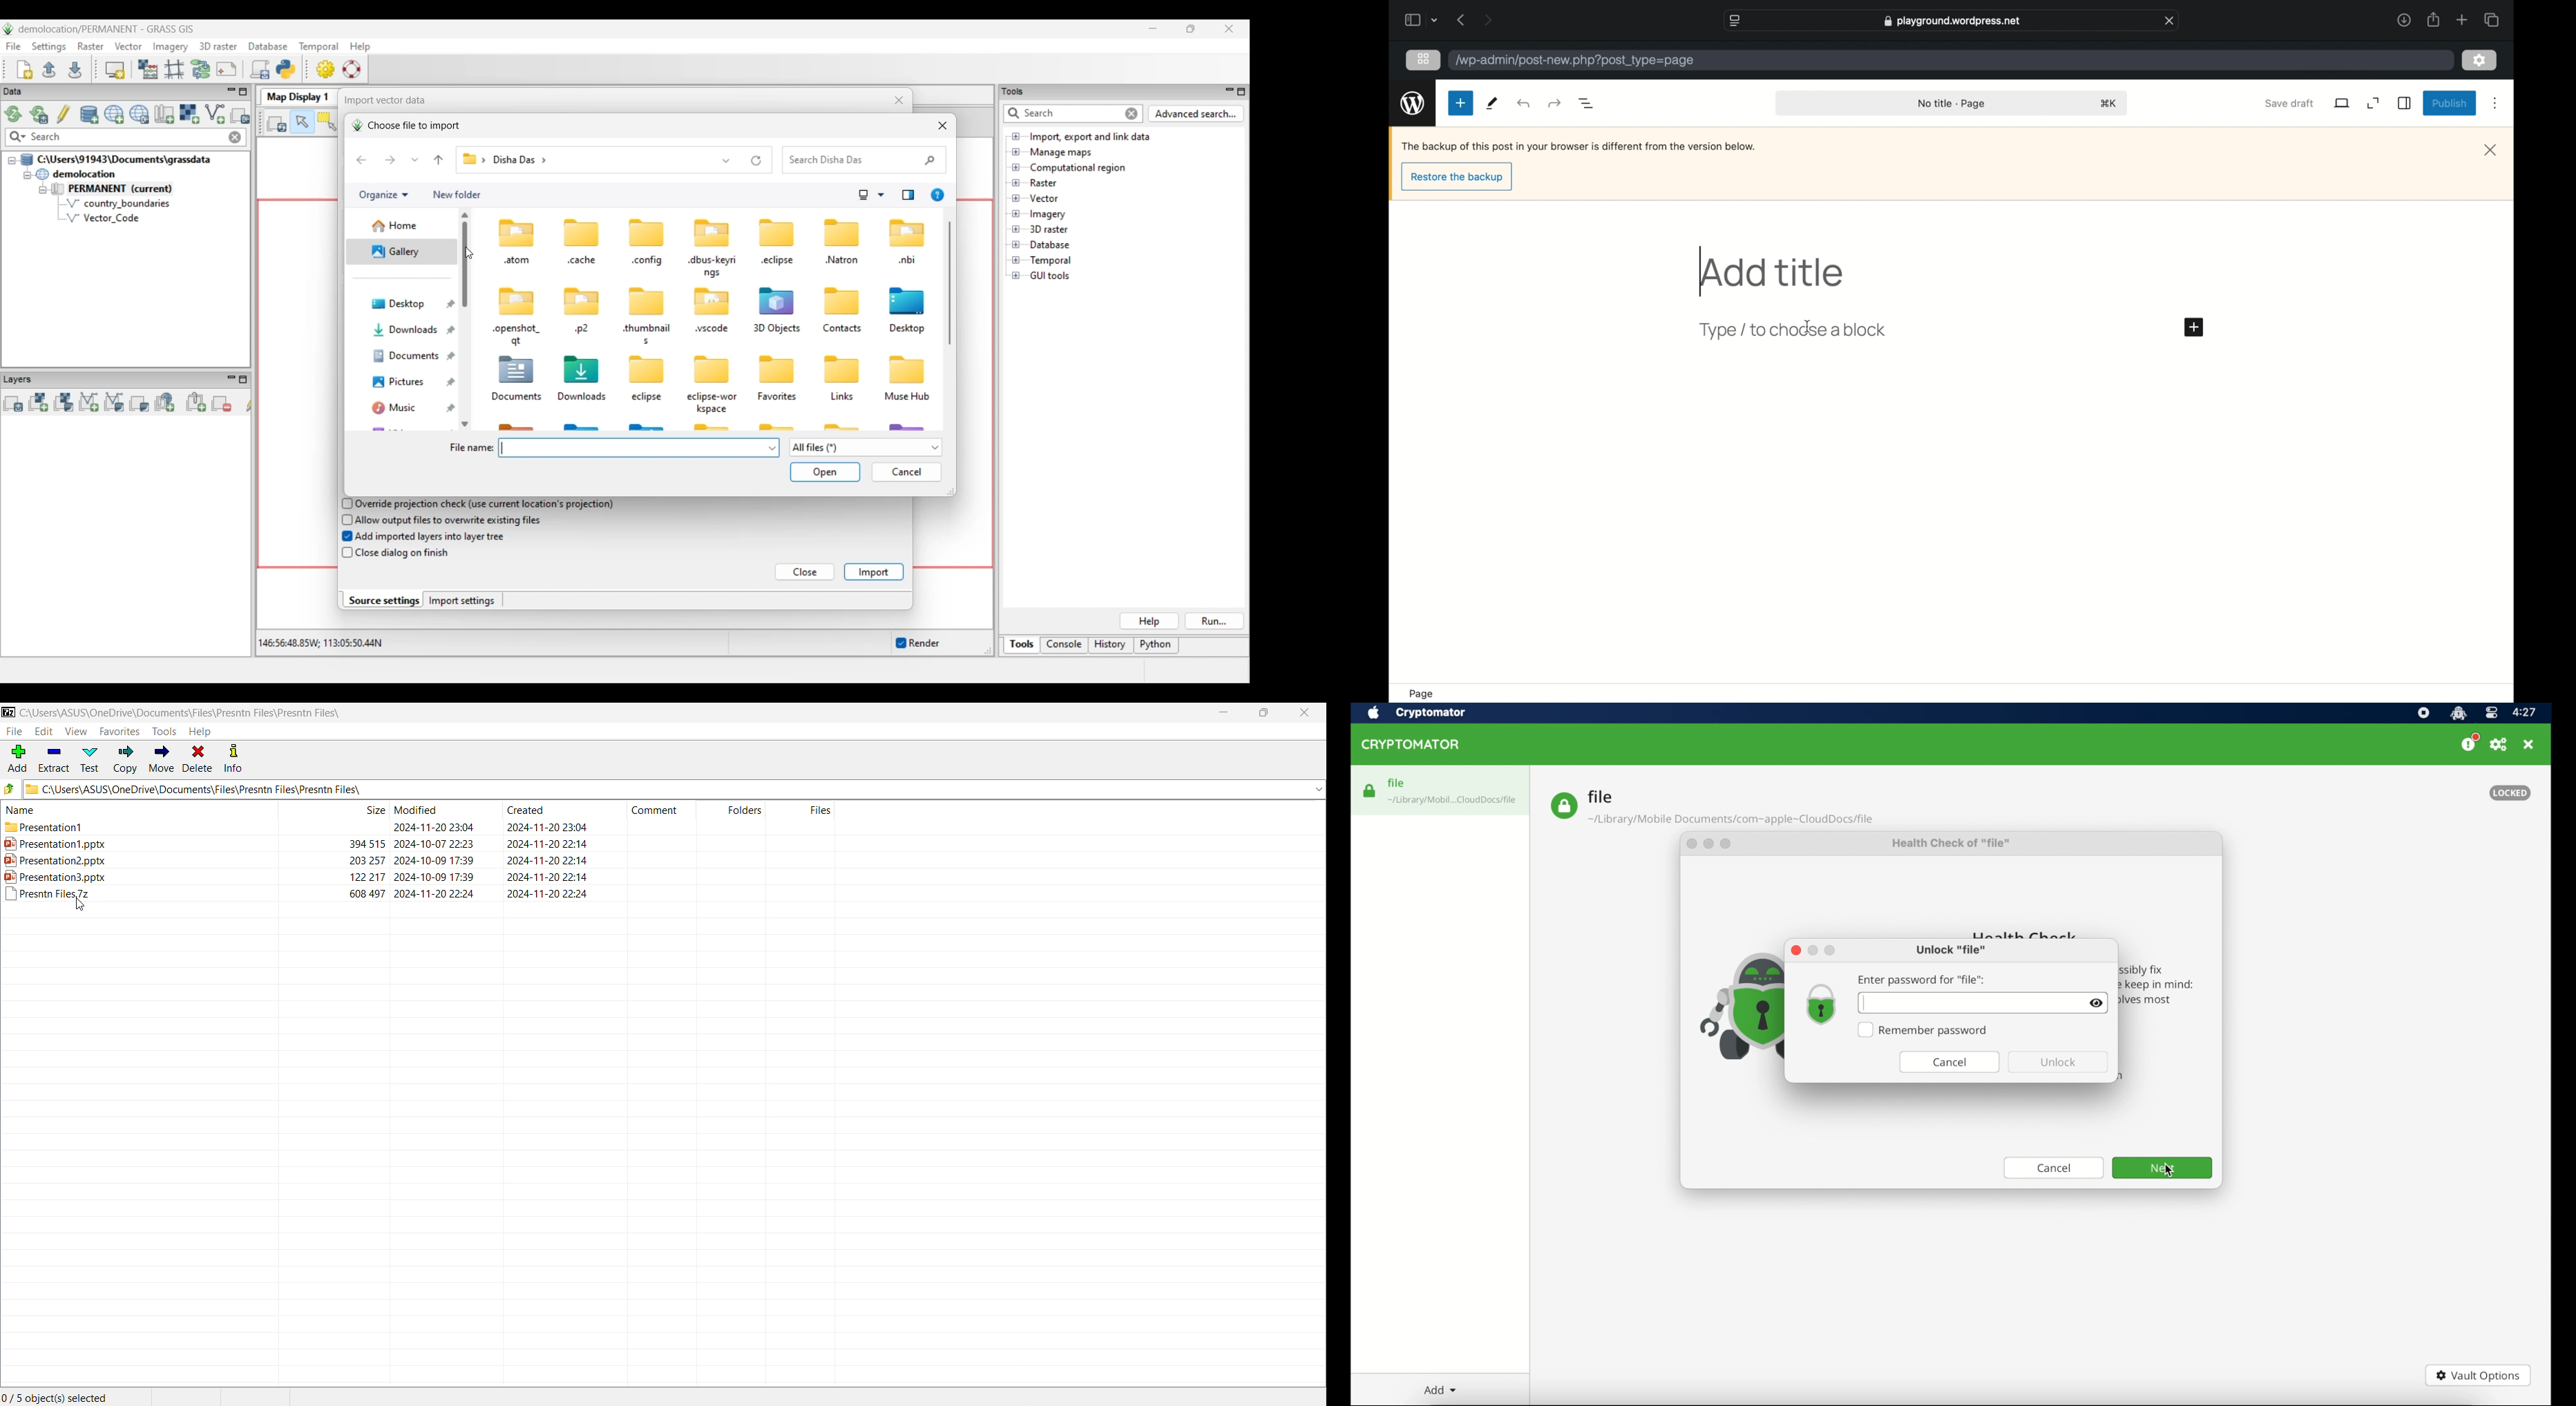  What do you see at coordinates (2109, 104) in the screenshot?
I see `shortcut` at bounding box center [2109, 104].